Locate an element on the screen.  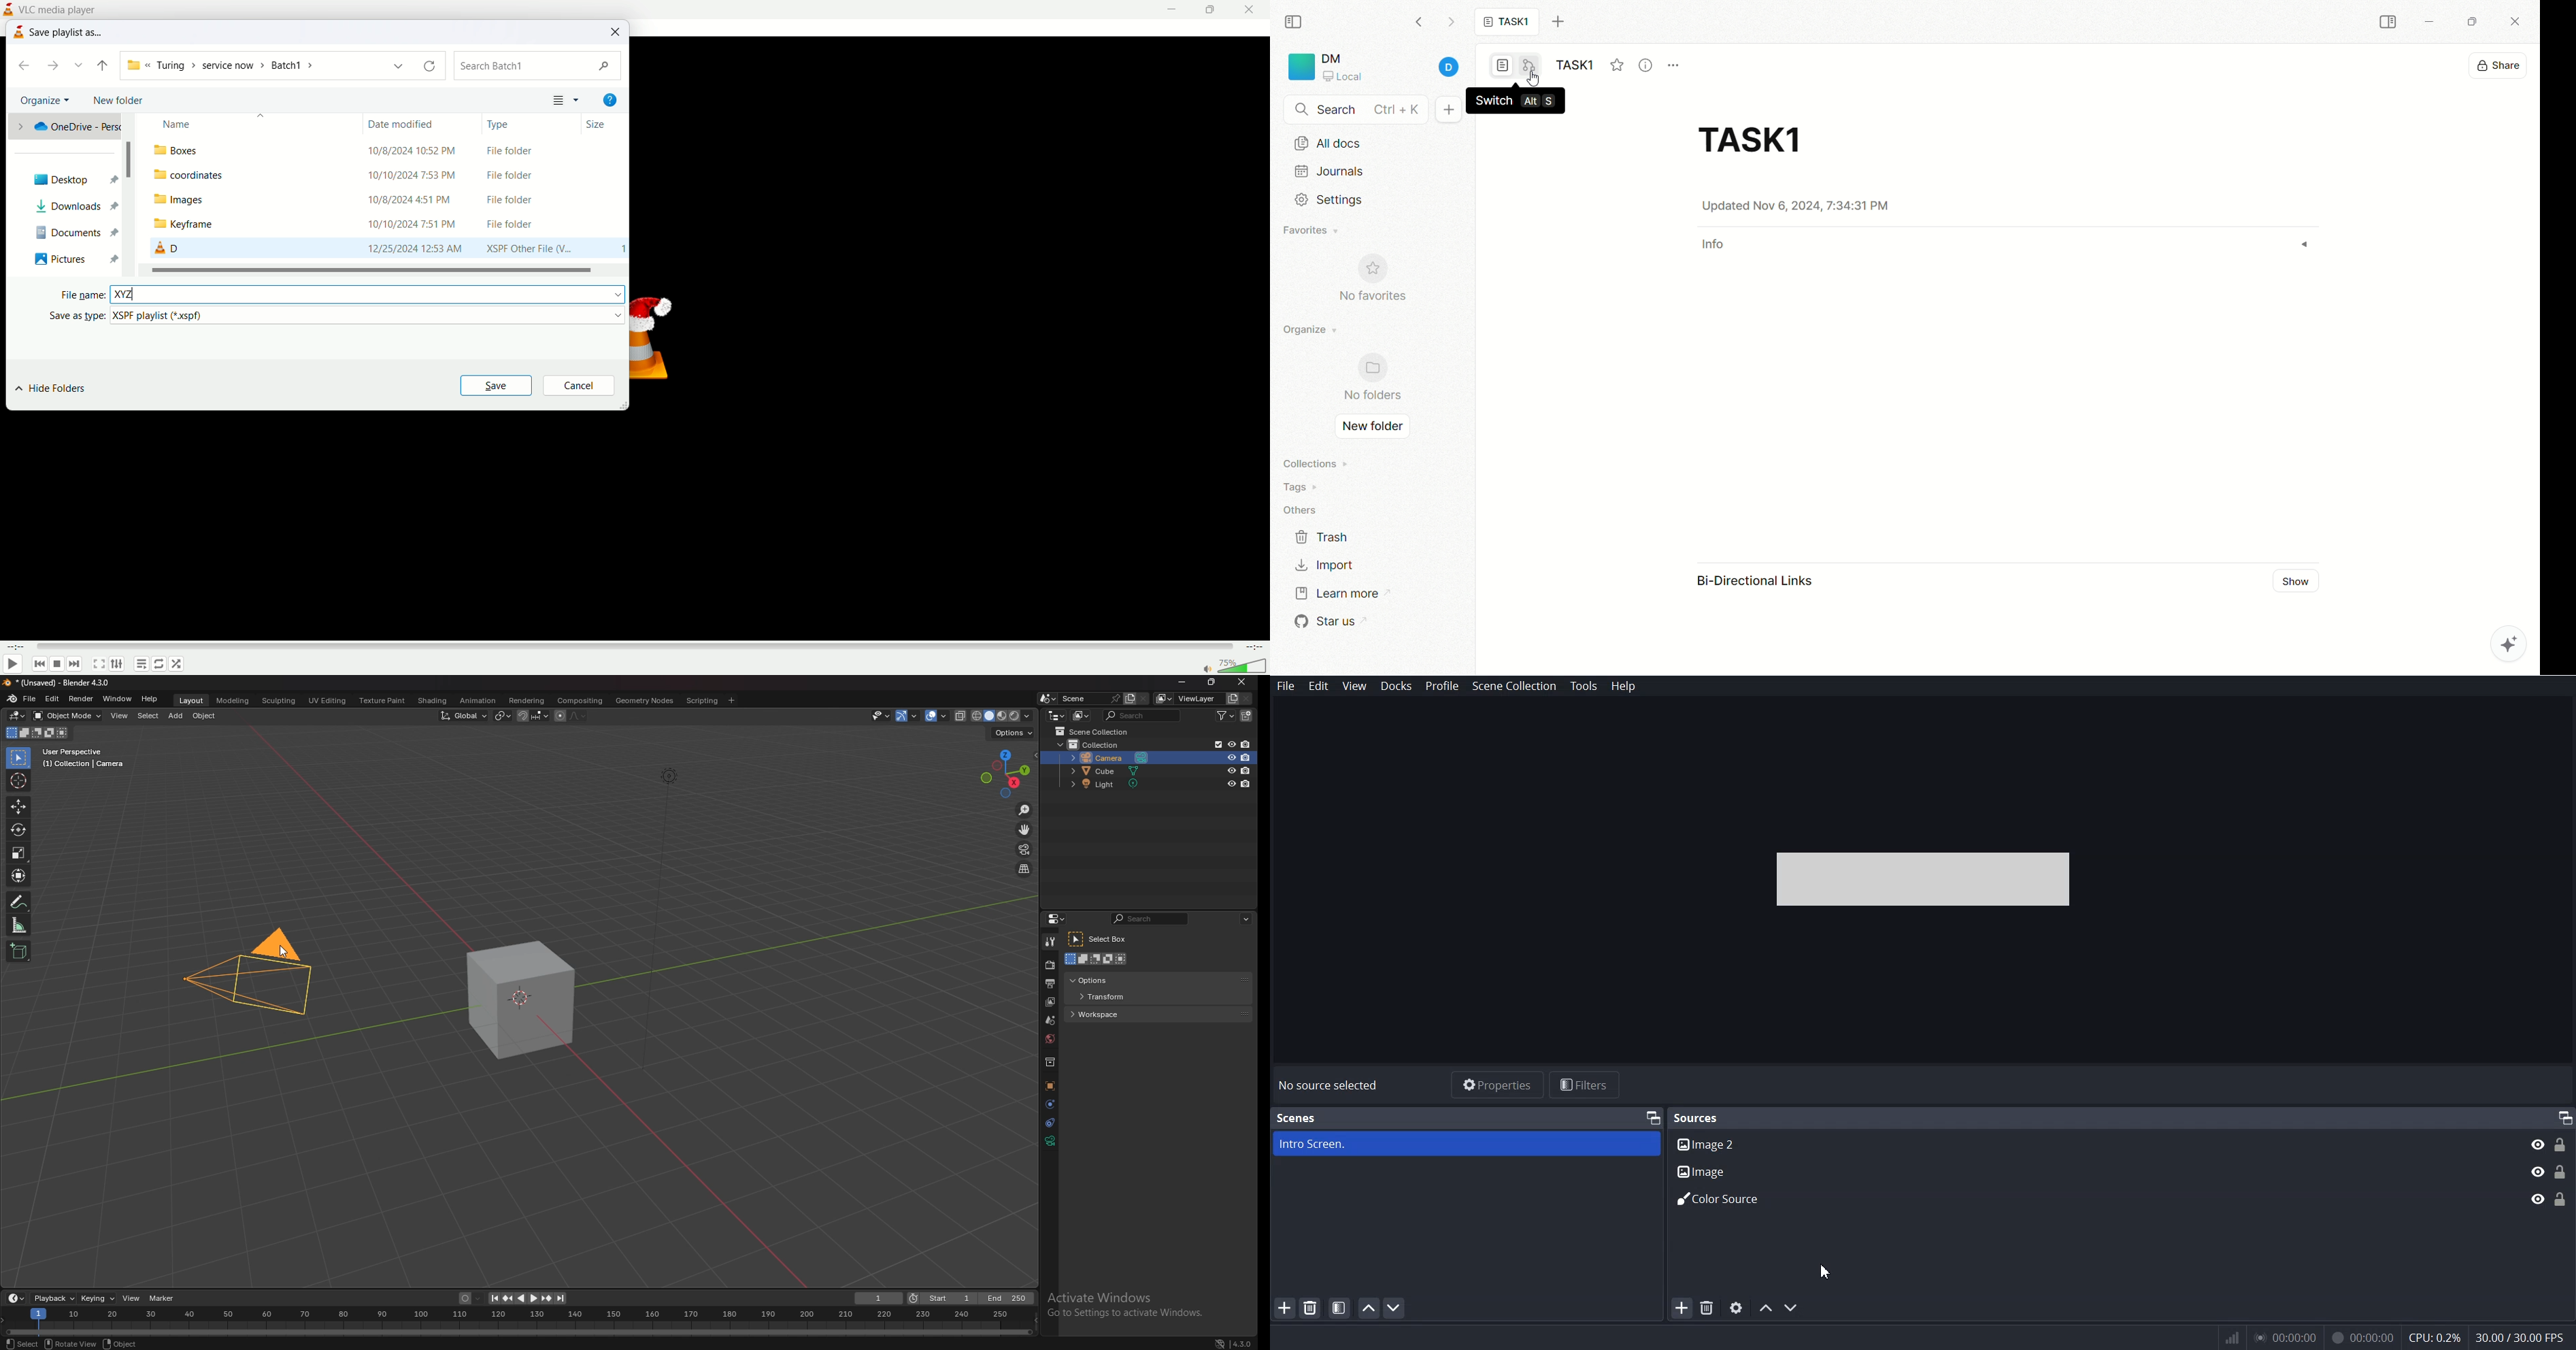
render is located at coordinates (81, 698).